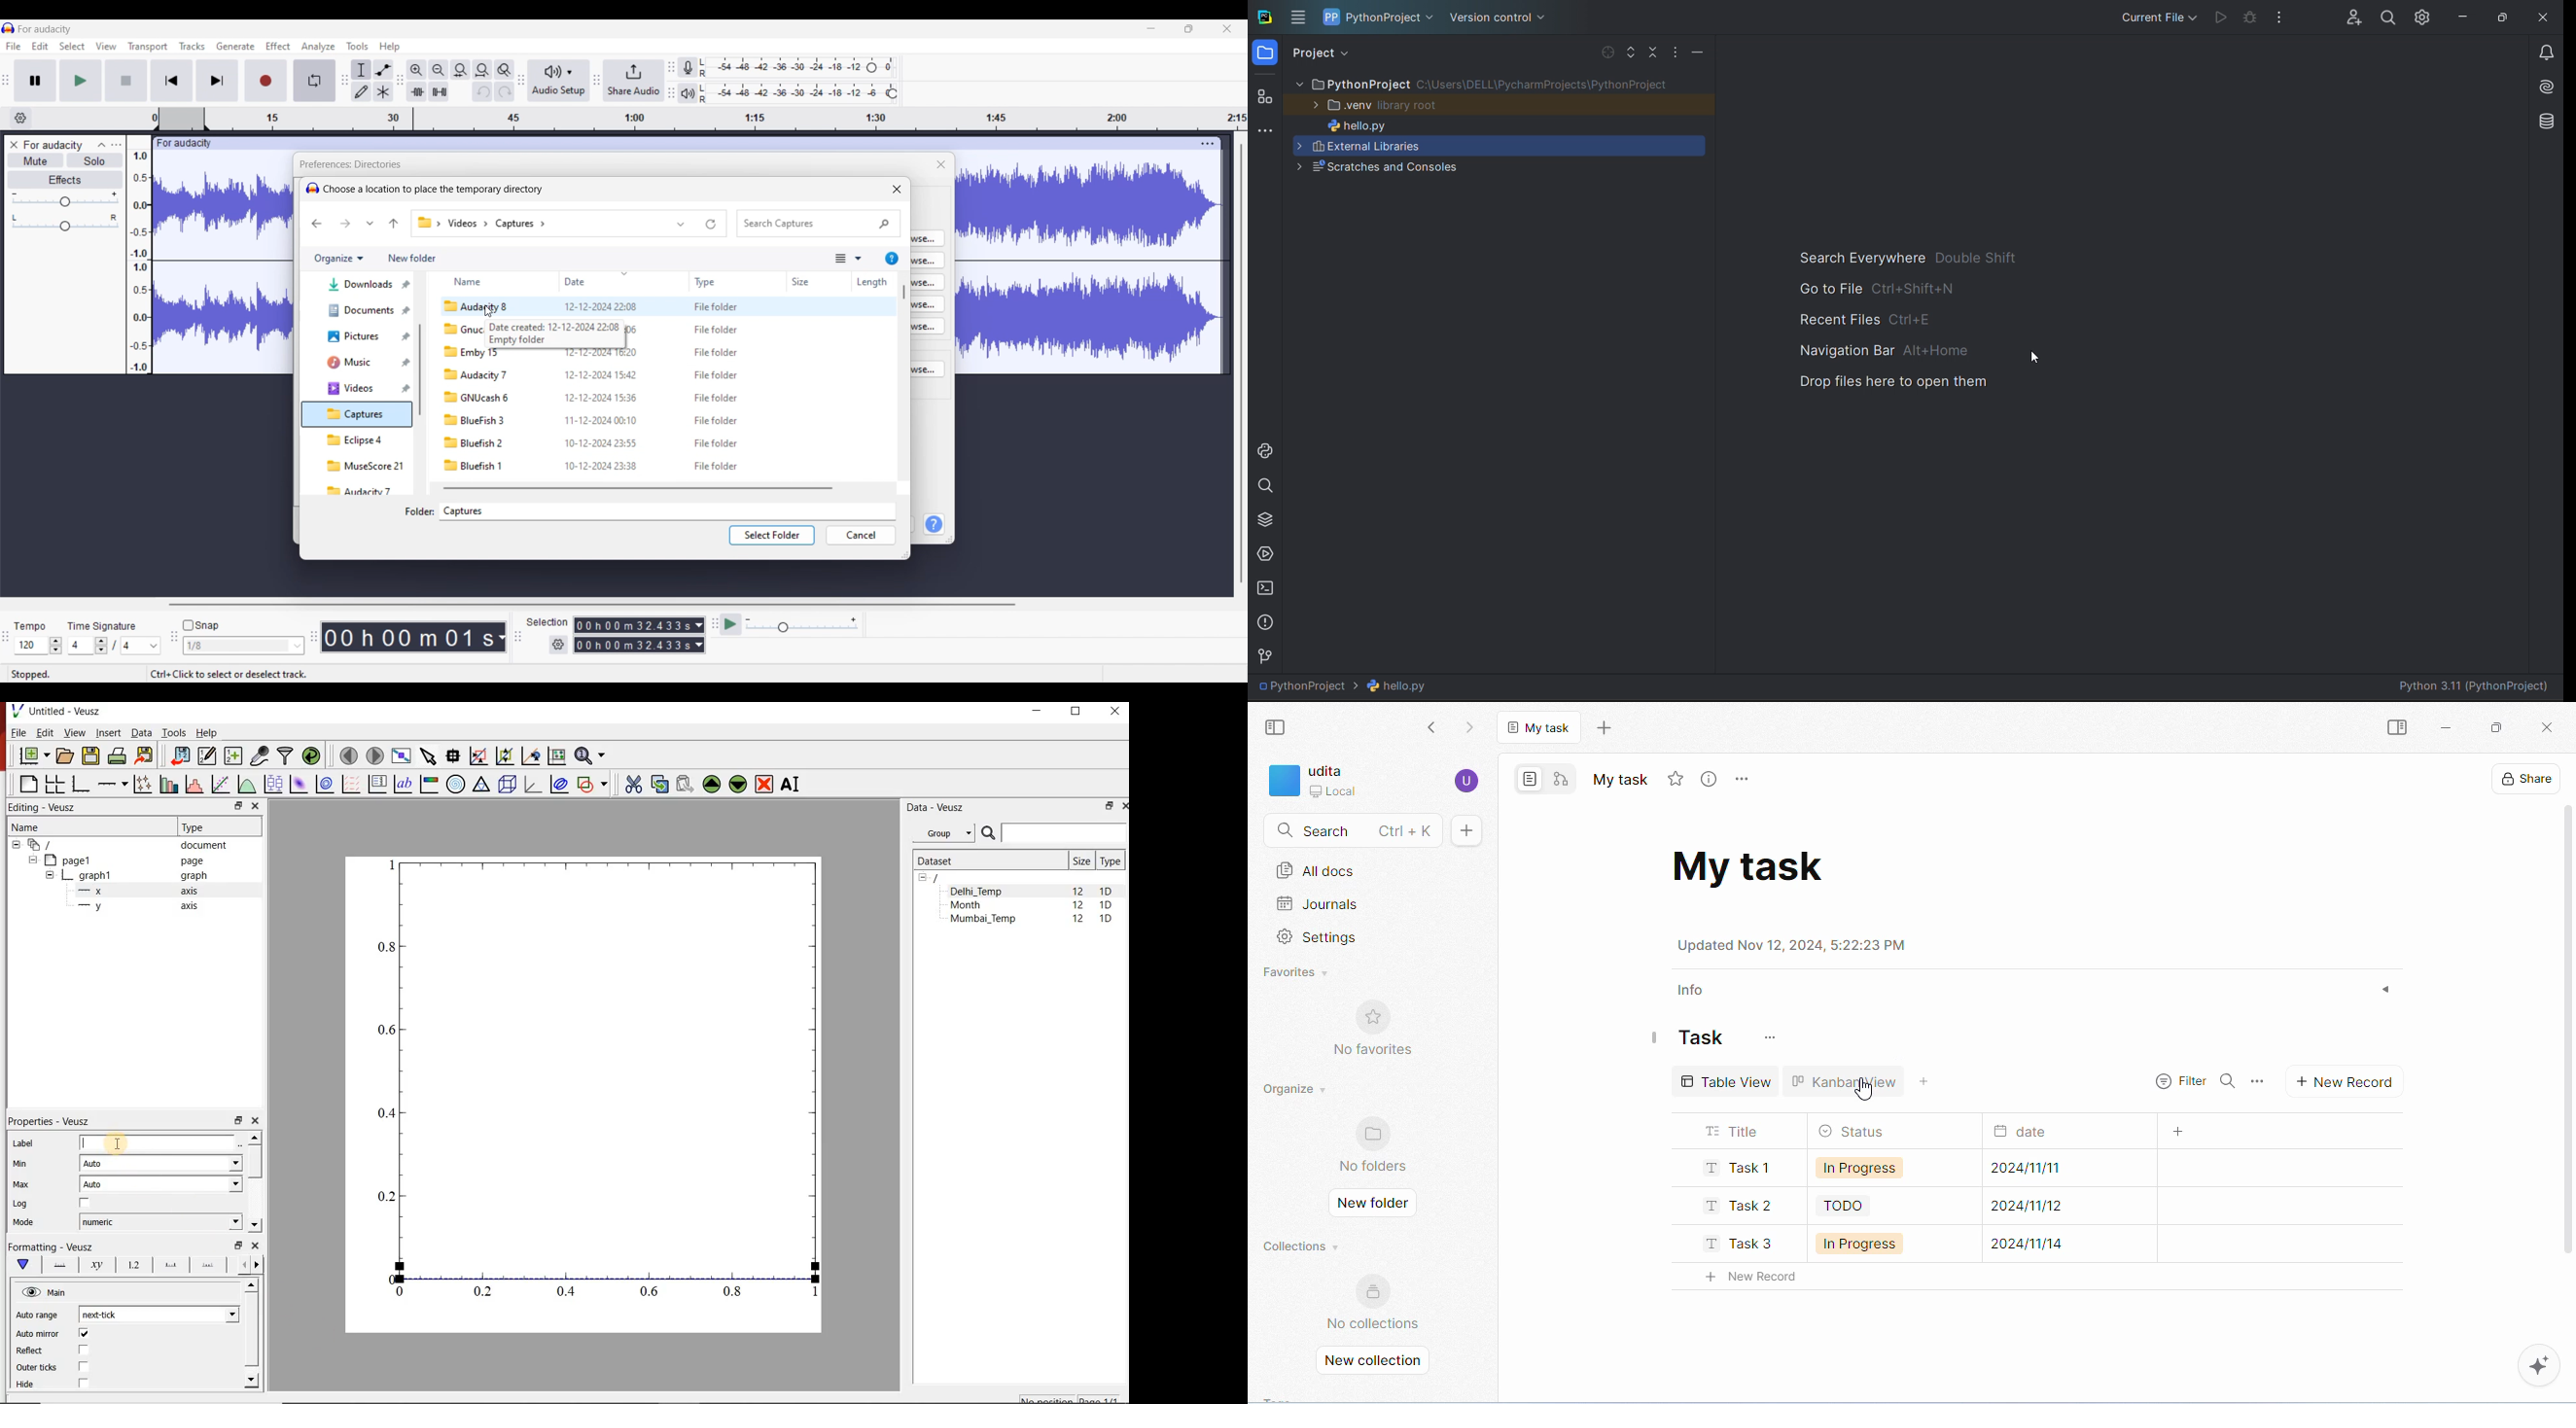 The image size is (2576, 1428). Describe the element at coordinates (490, 311) in the screenshot. I see `Cursor` at that location.